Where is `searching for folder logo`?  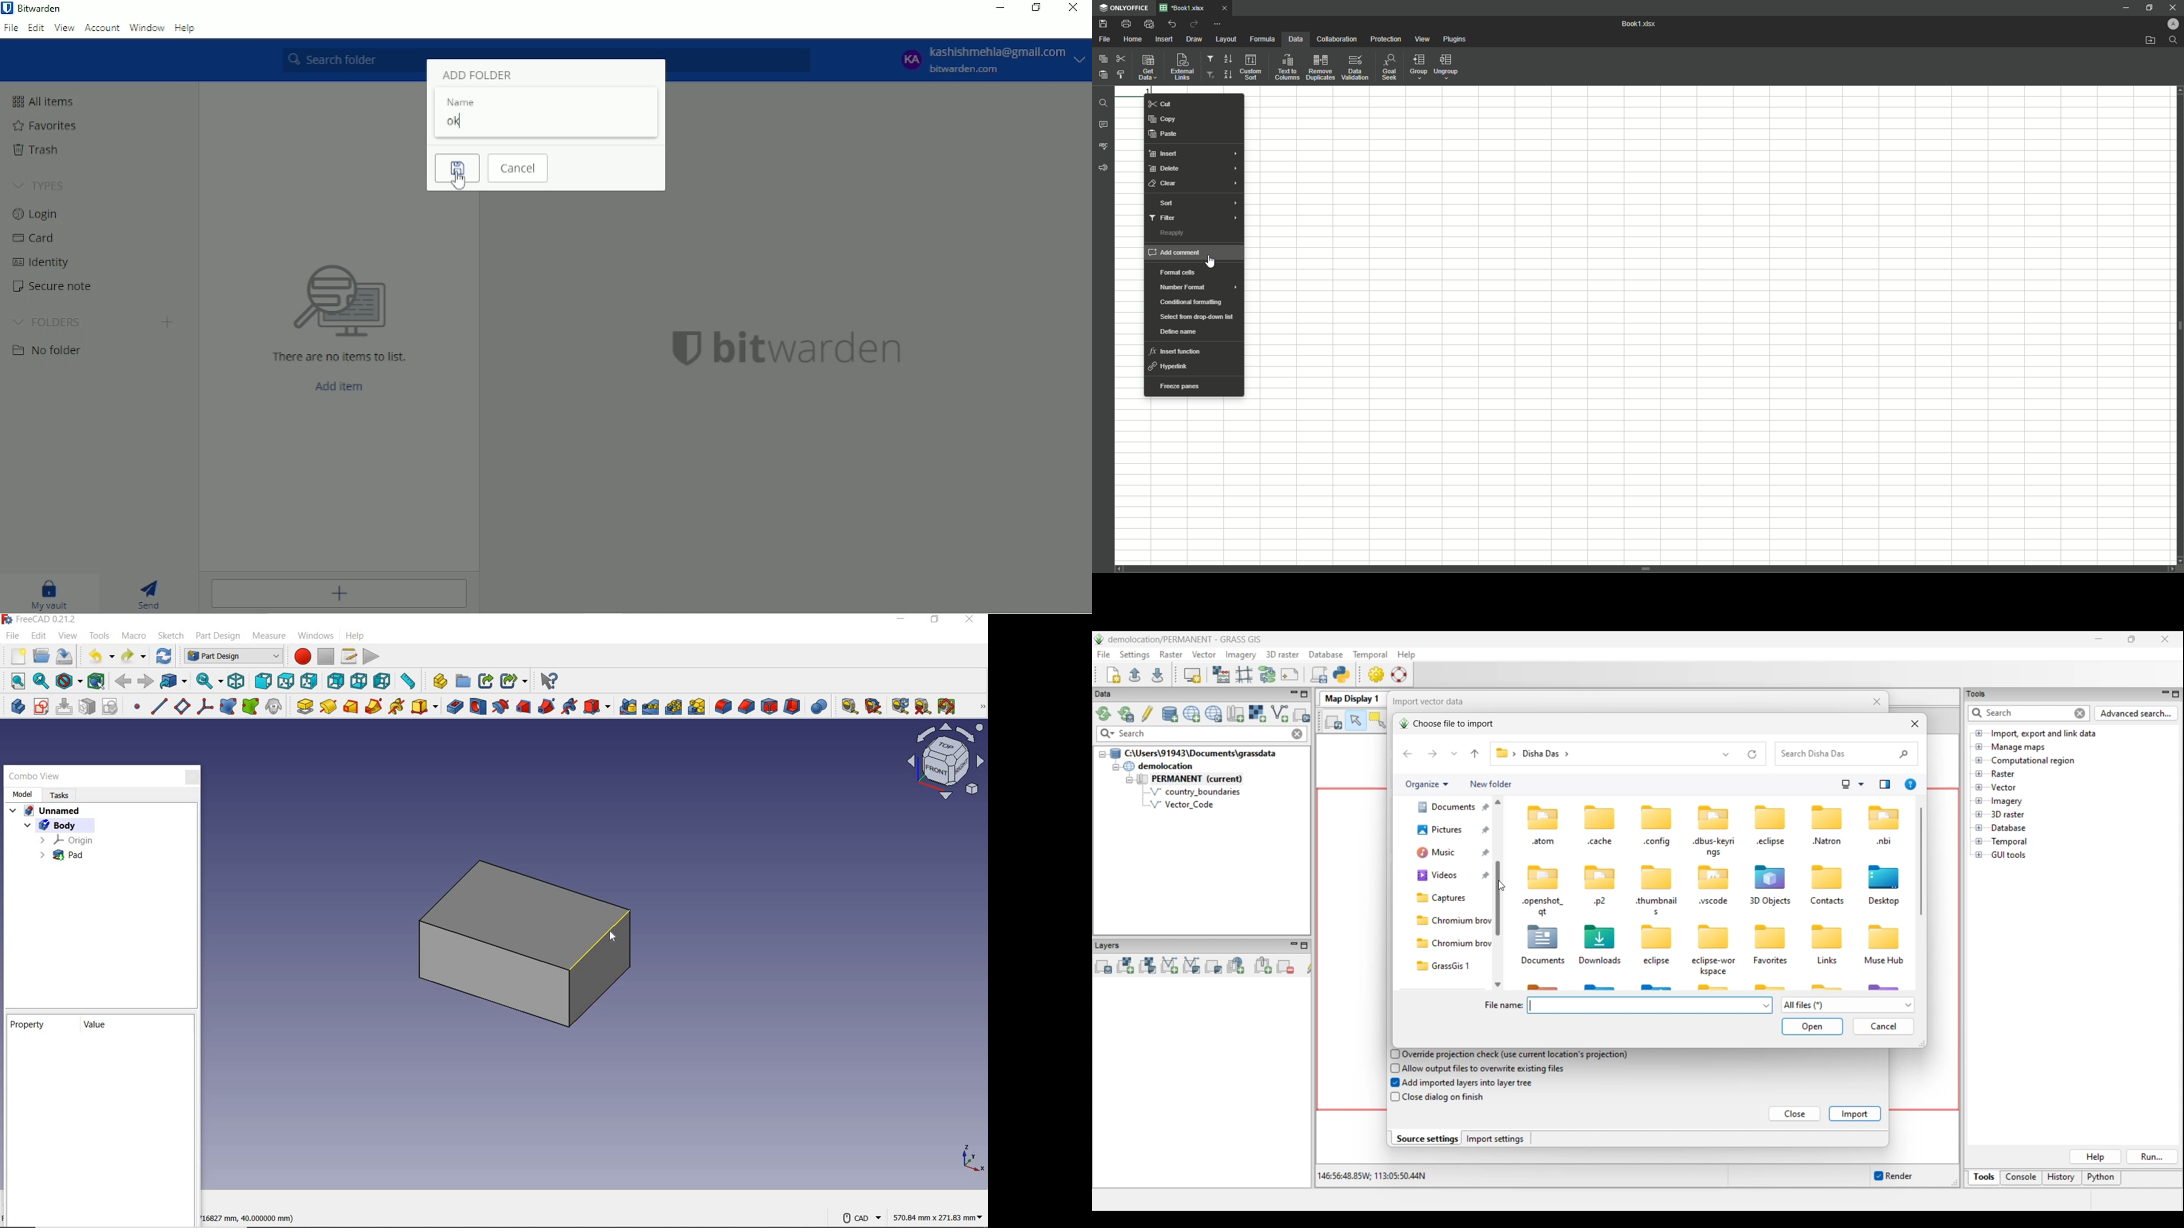
searching for folder logo is located at coordinates (339, 298).